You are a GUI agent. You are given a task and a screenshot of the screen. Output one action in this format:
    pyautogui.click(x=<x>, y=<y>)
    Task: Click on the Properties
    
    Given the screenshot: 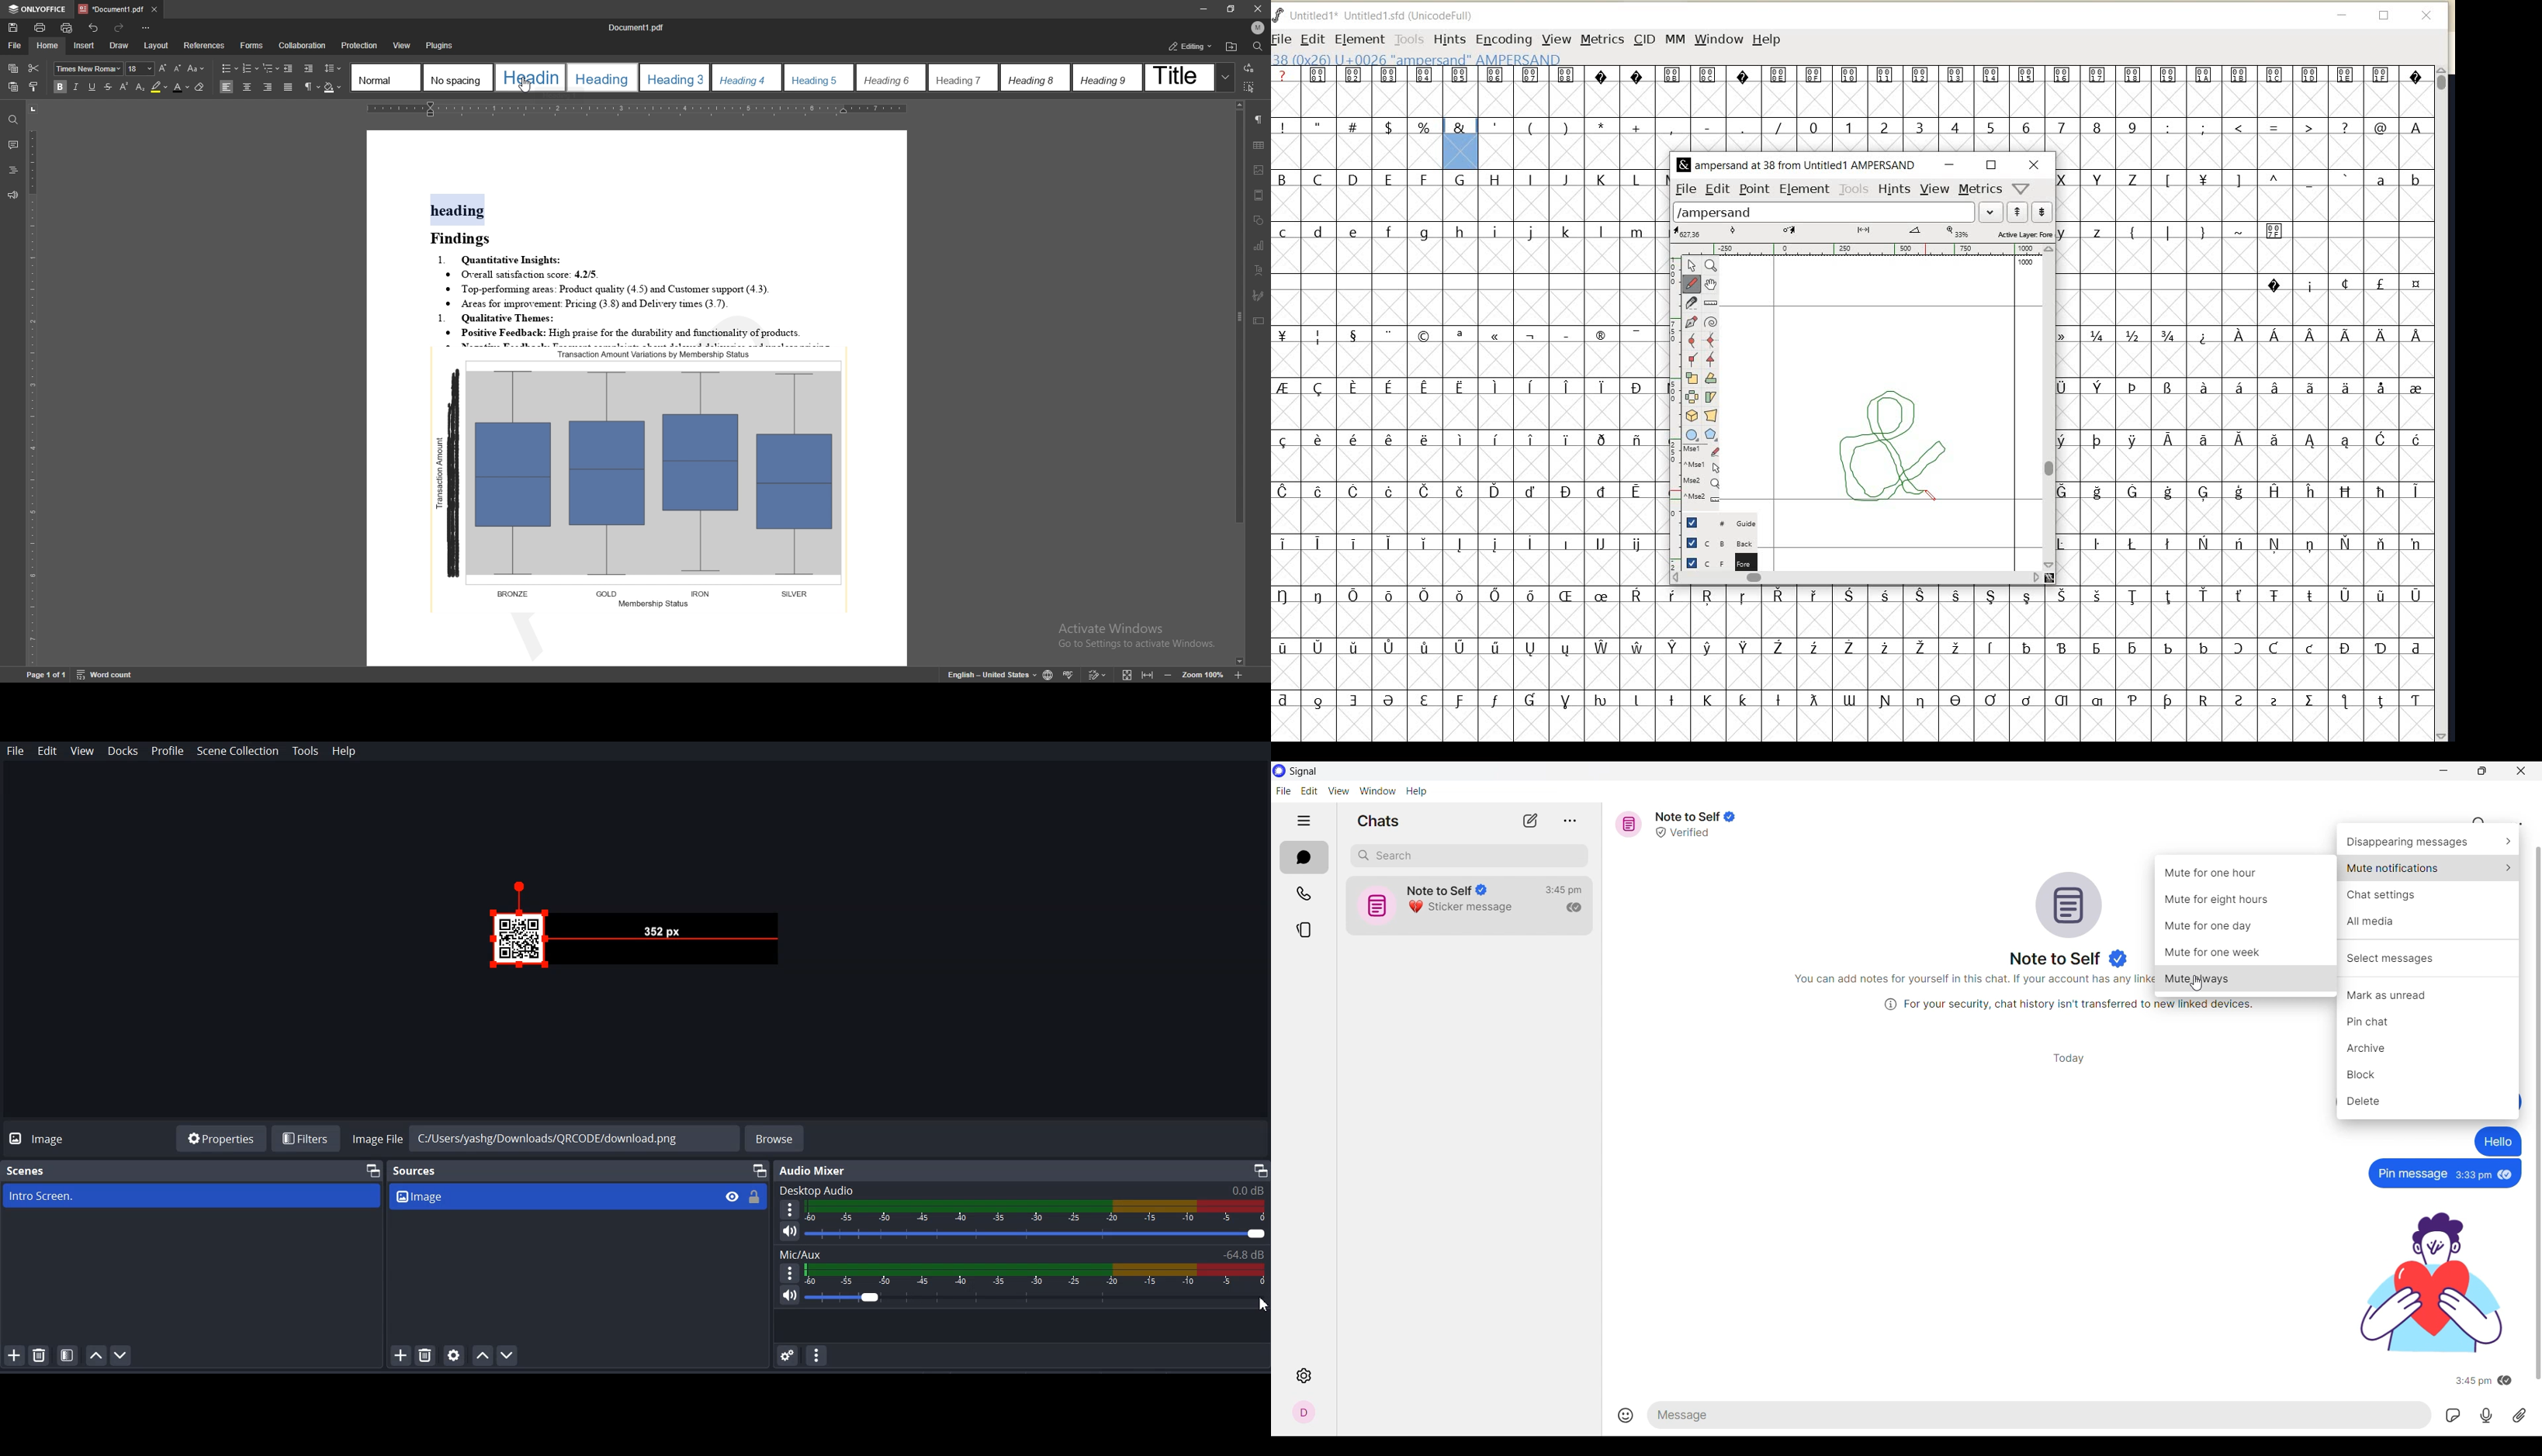 What is the action you would take?
    pyautogui.click(x=220, y=1138)
    